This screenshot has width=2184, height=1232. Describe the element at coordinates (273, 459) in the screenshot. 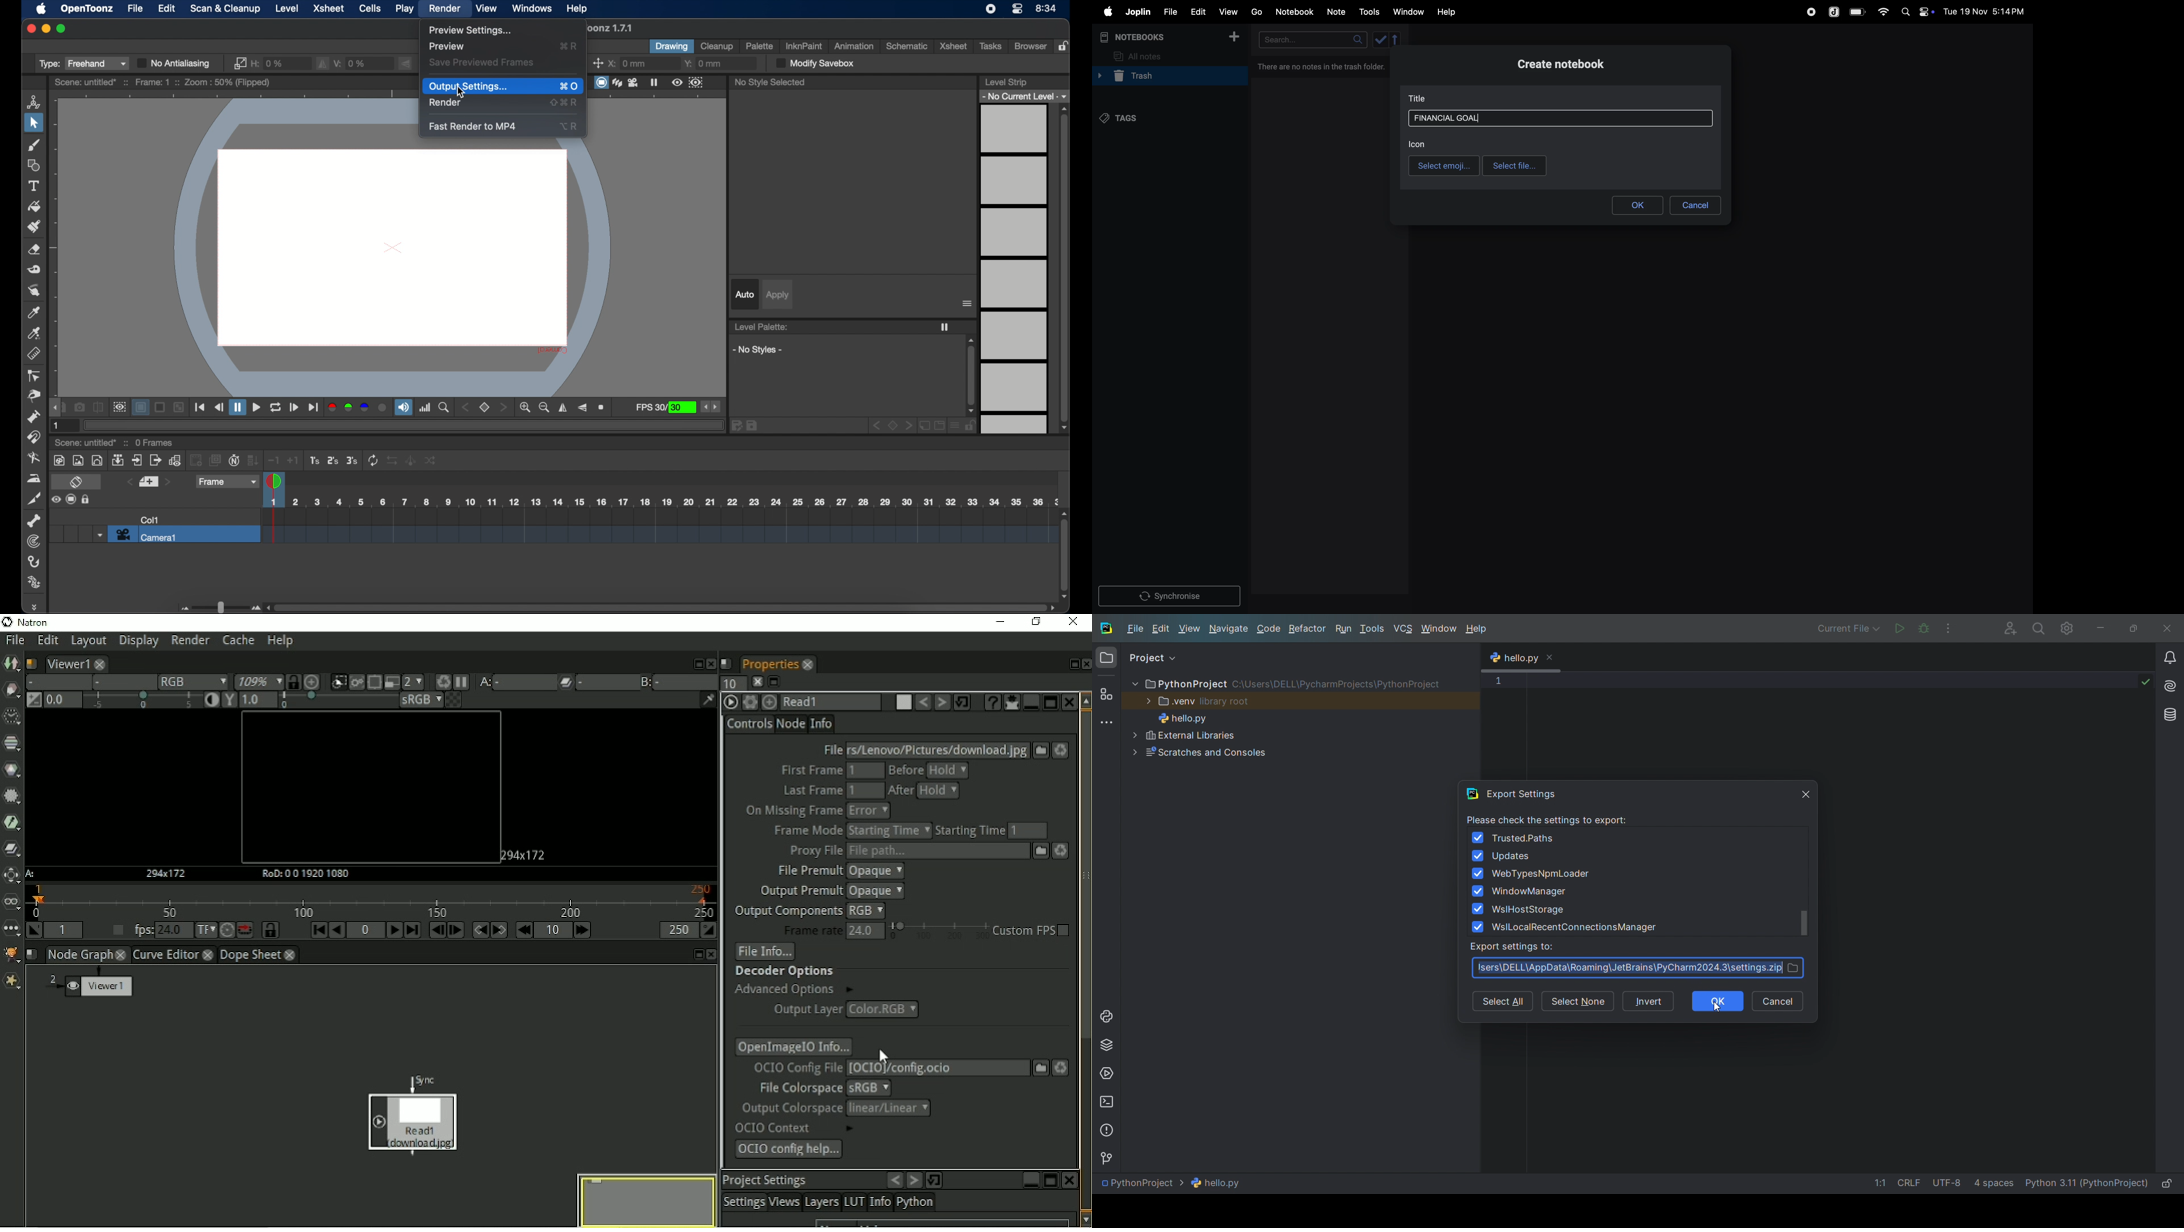

I see `` at that location.